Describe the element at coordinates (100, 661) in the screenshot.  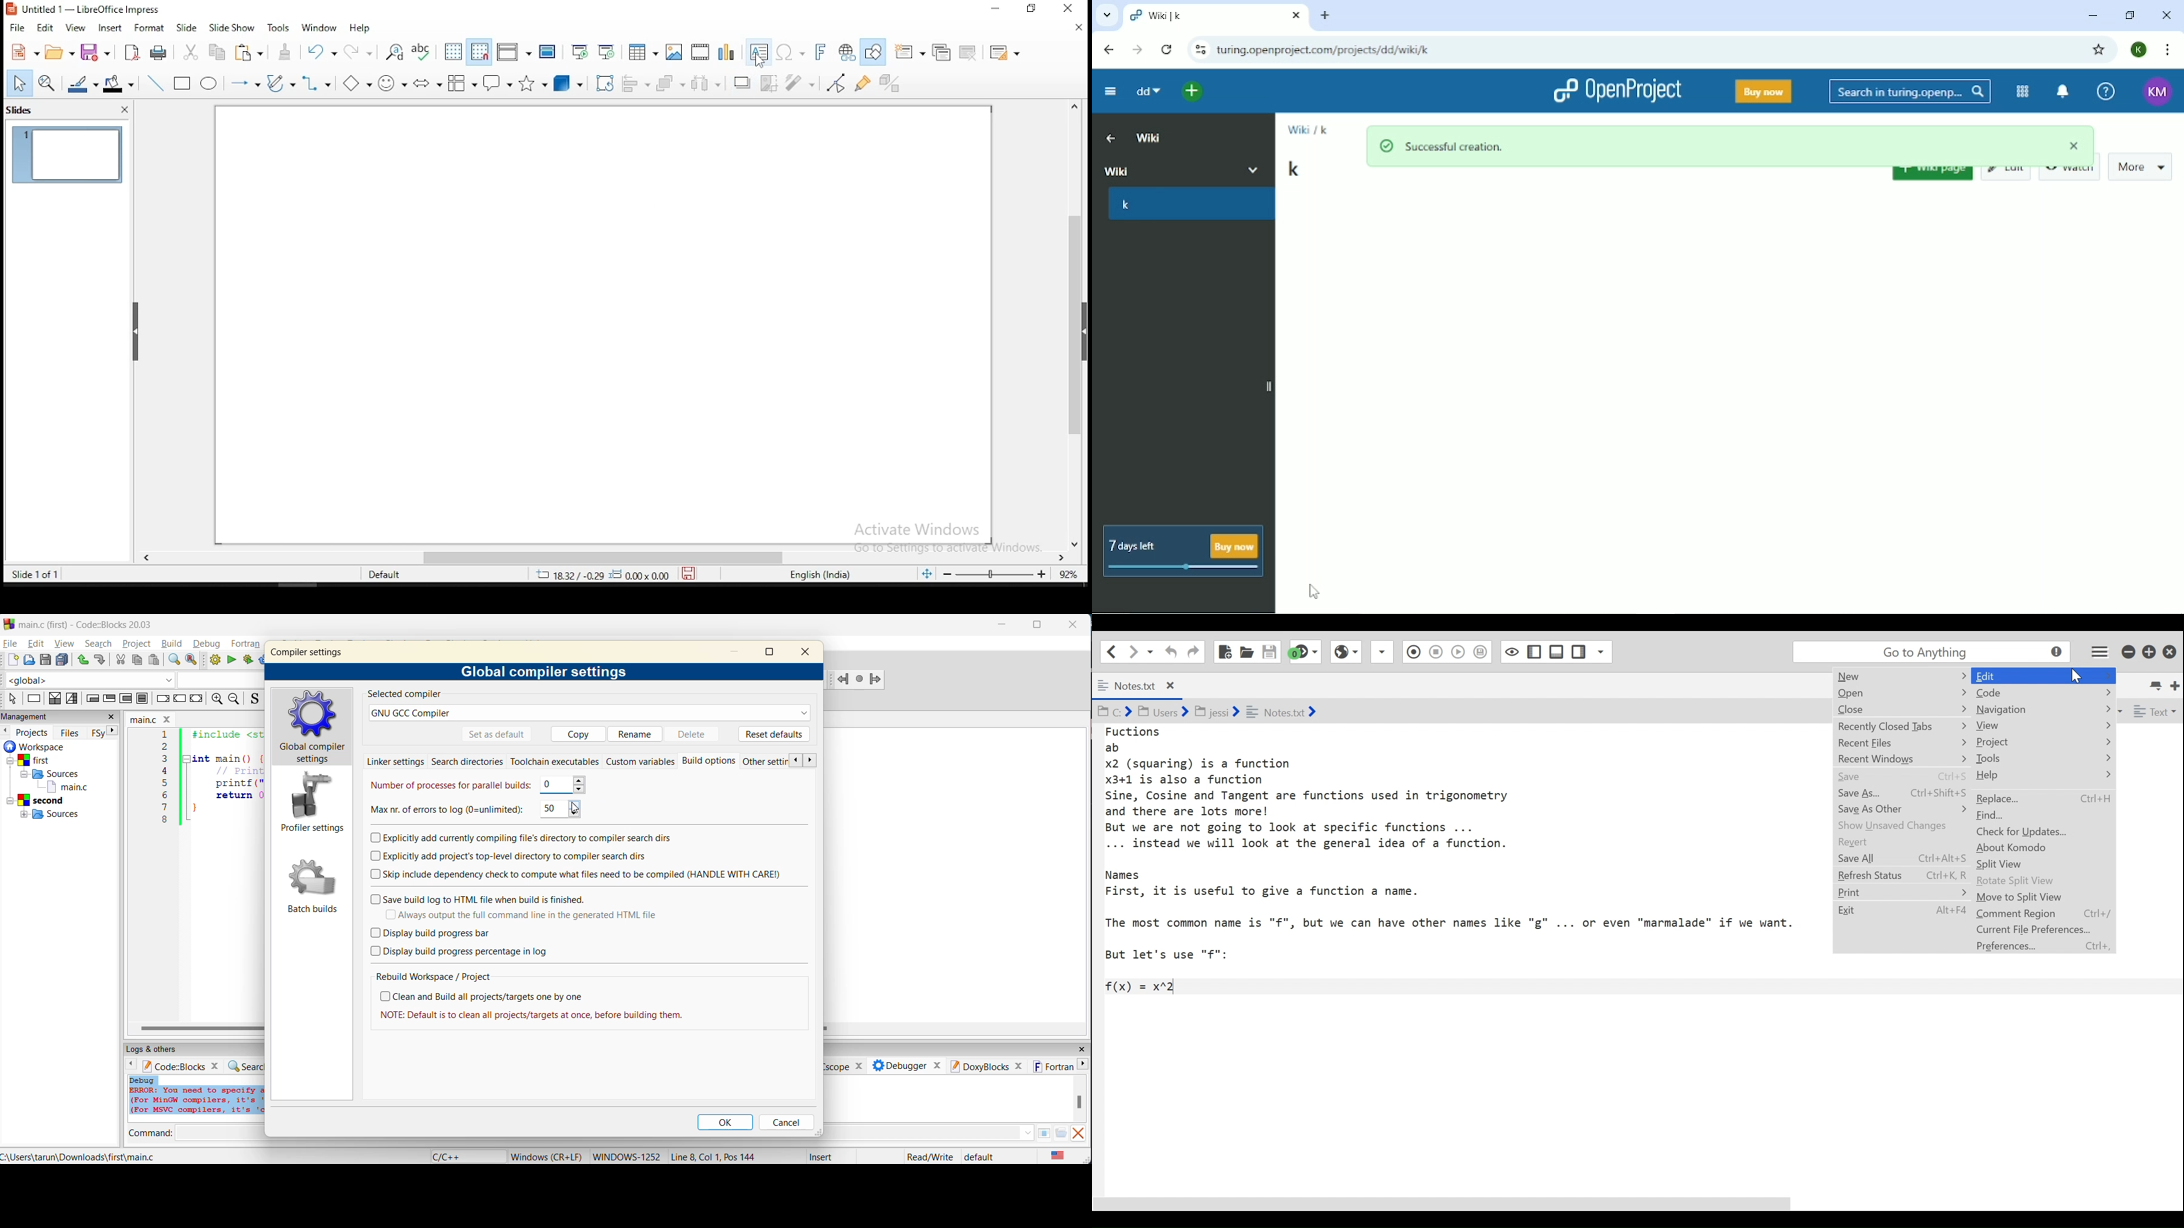
I see `redo` at that location.